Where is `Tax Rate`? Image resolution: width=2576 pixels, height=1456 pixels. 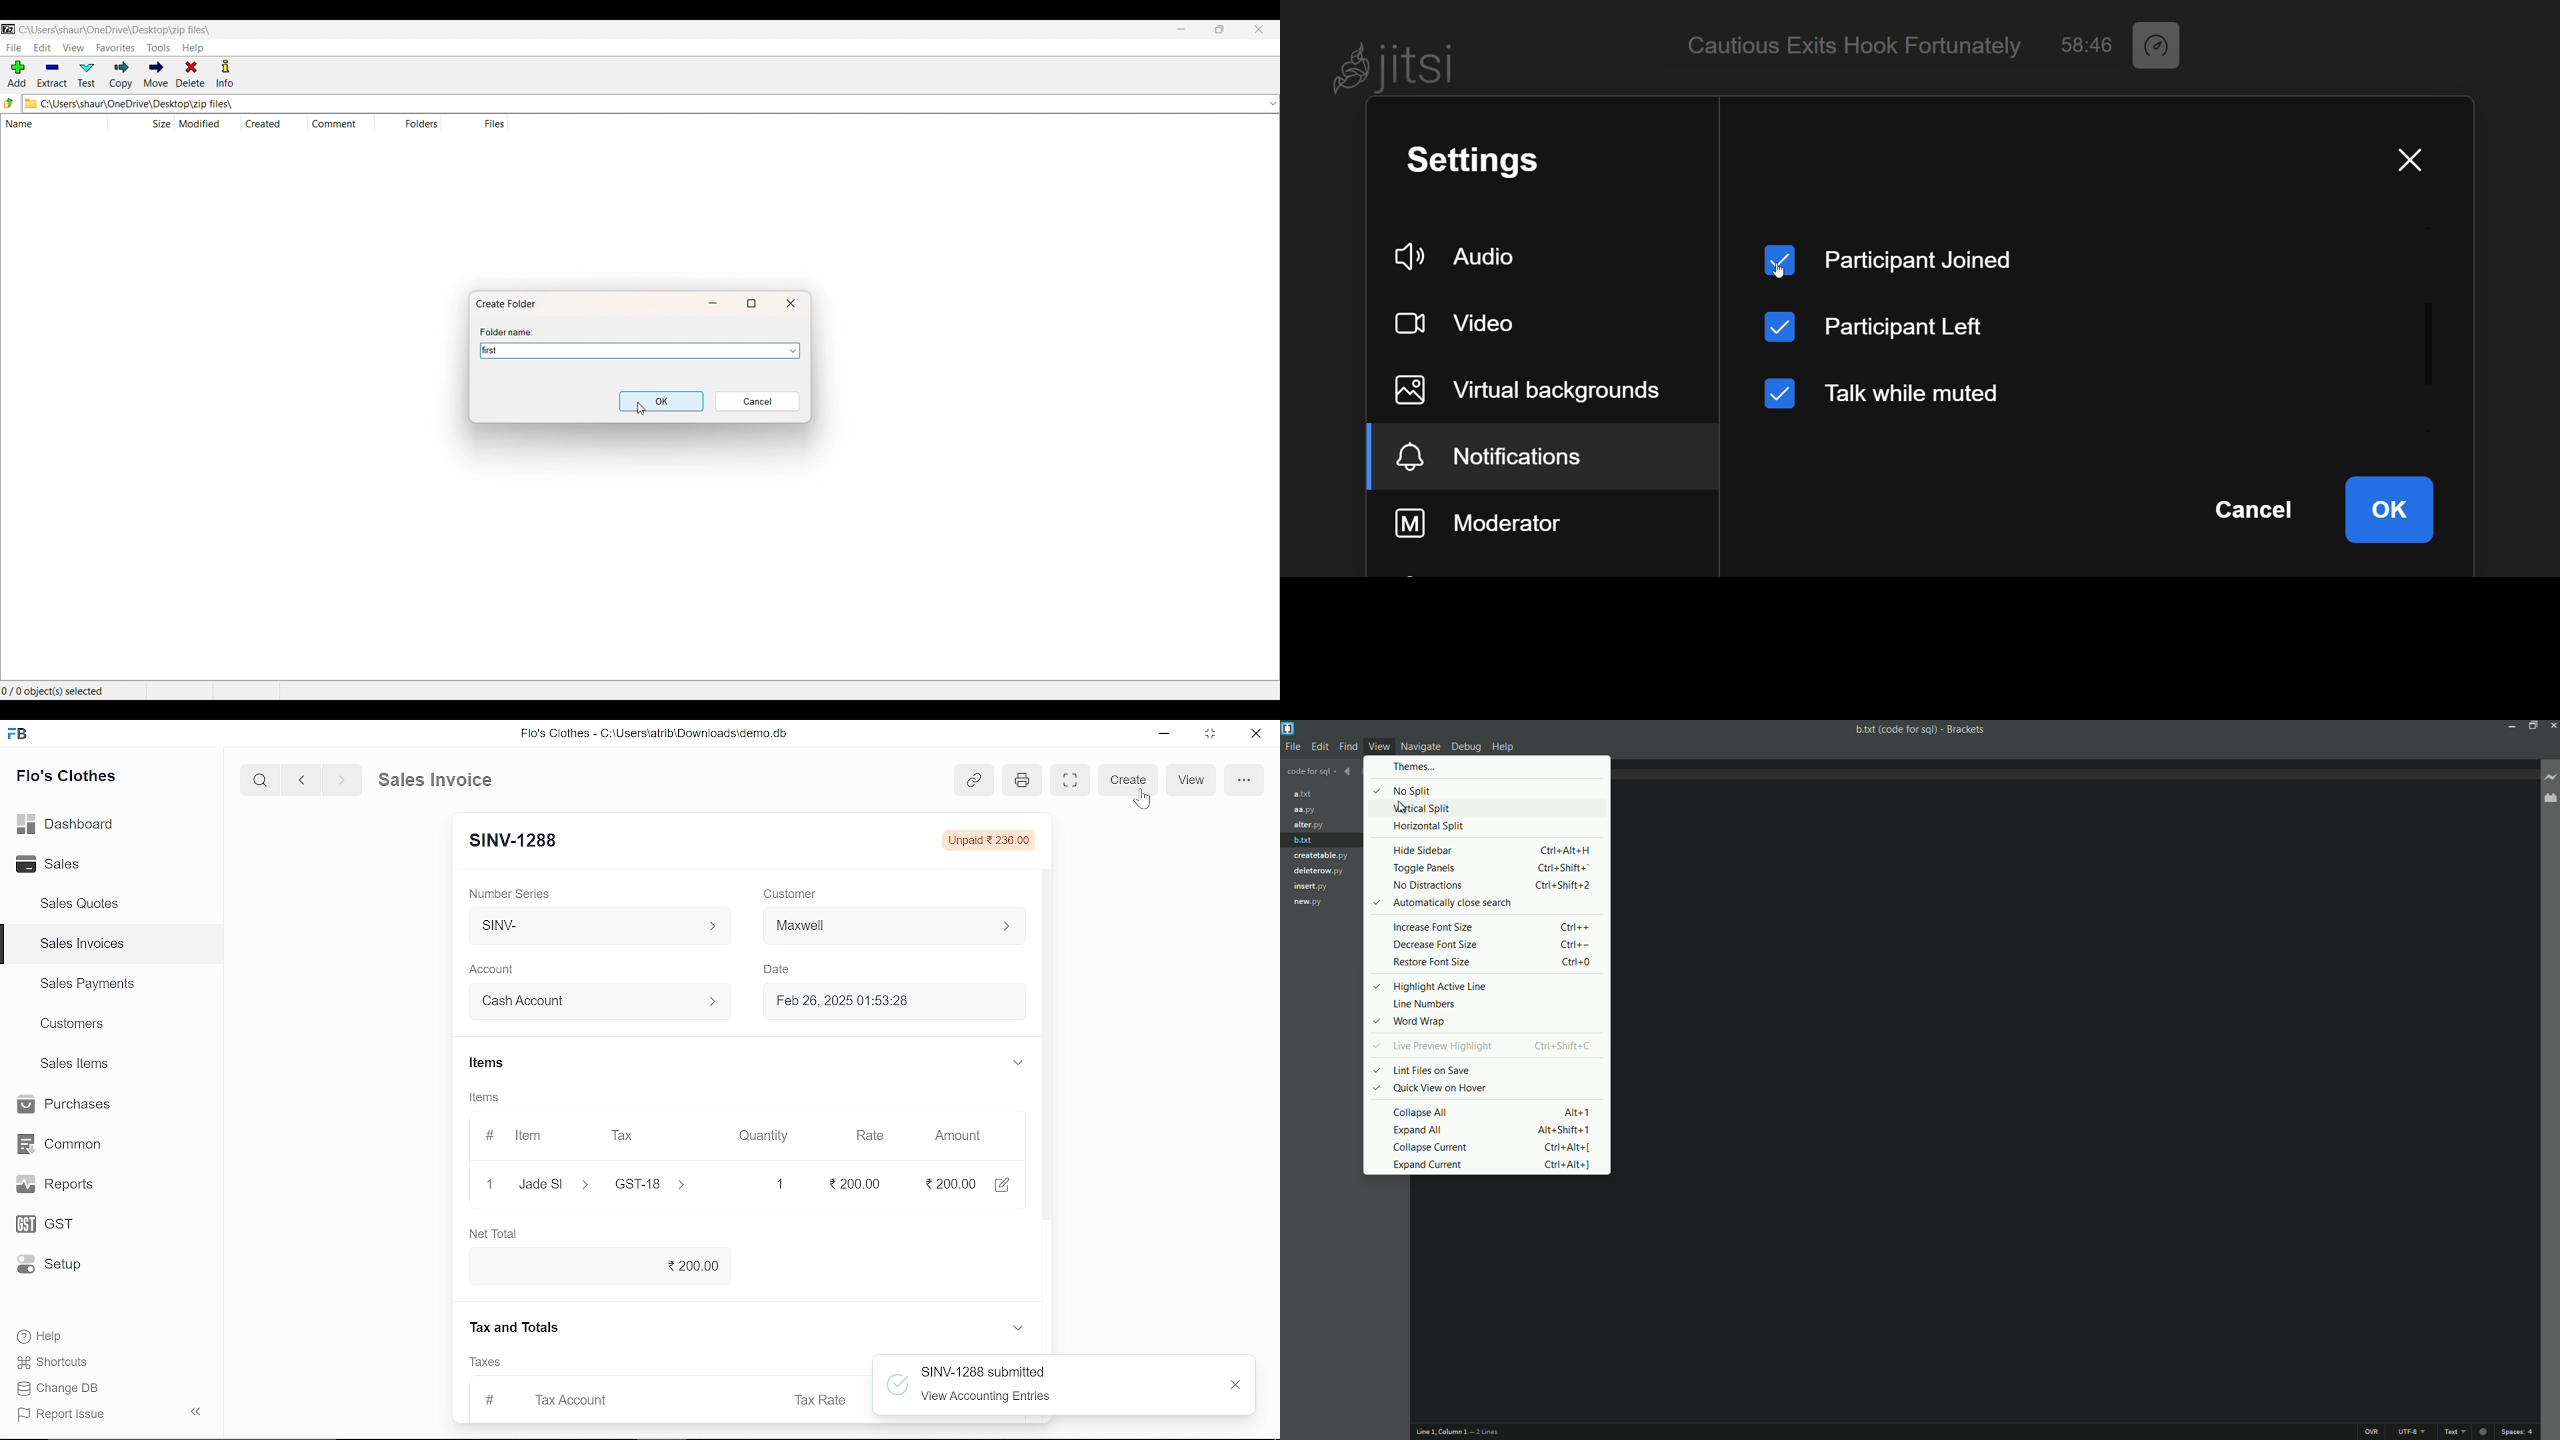
Tax Rate is located at coordinates (823, 1399).